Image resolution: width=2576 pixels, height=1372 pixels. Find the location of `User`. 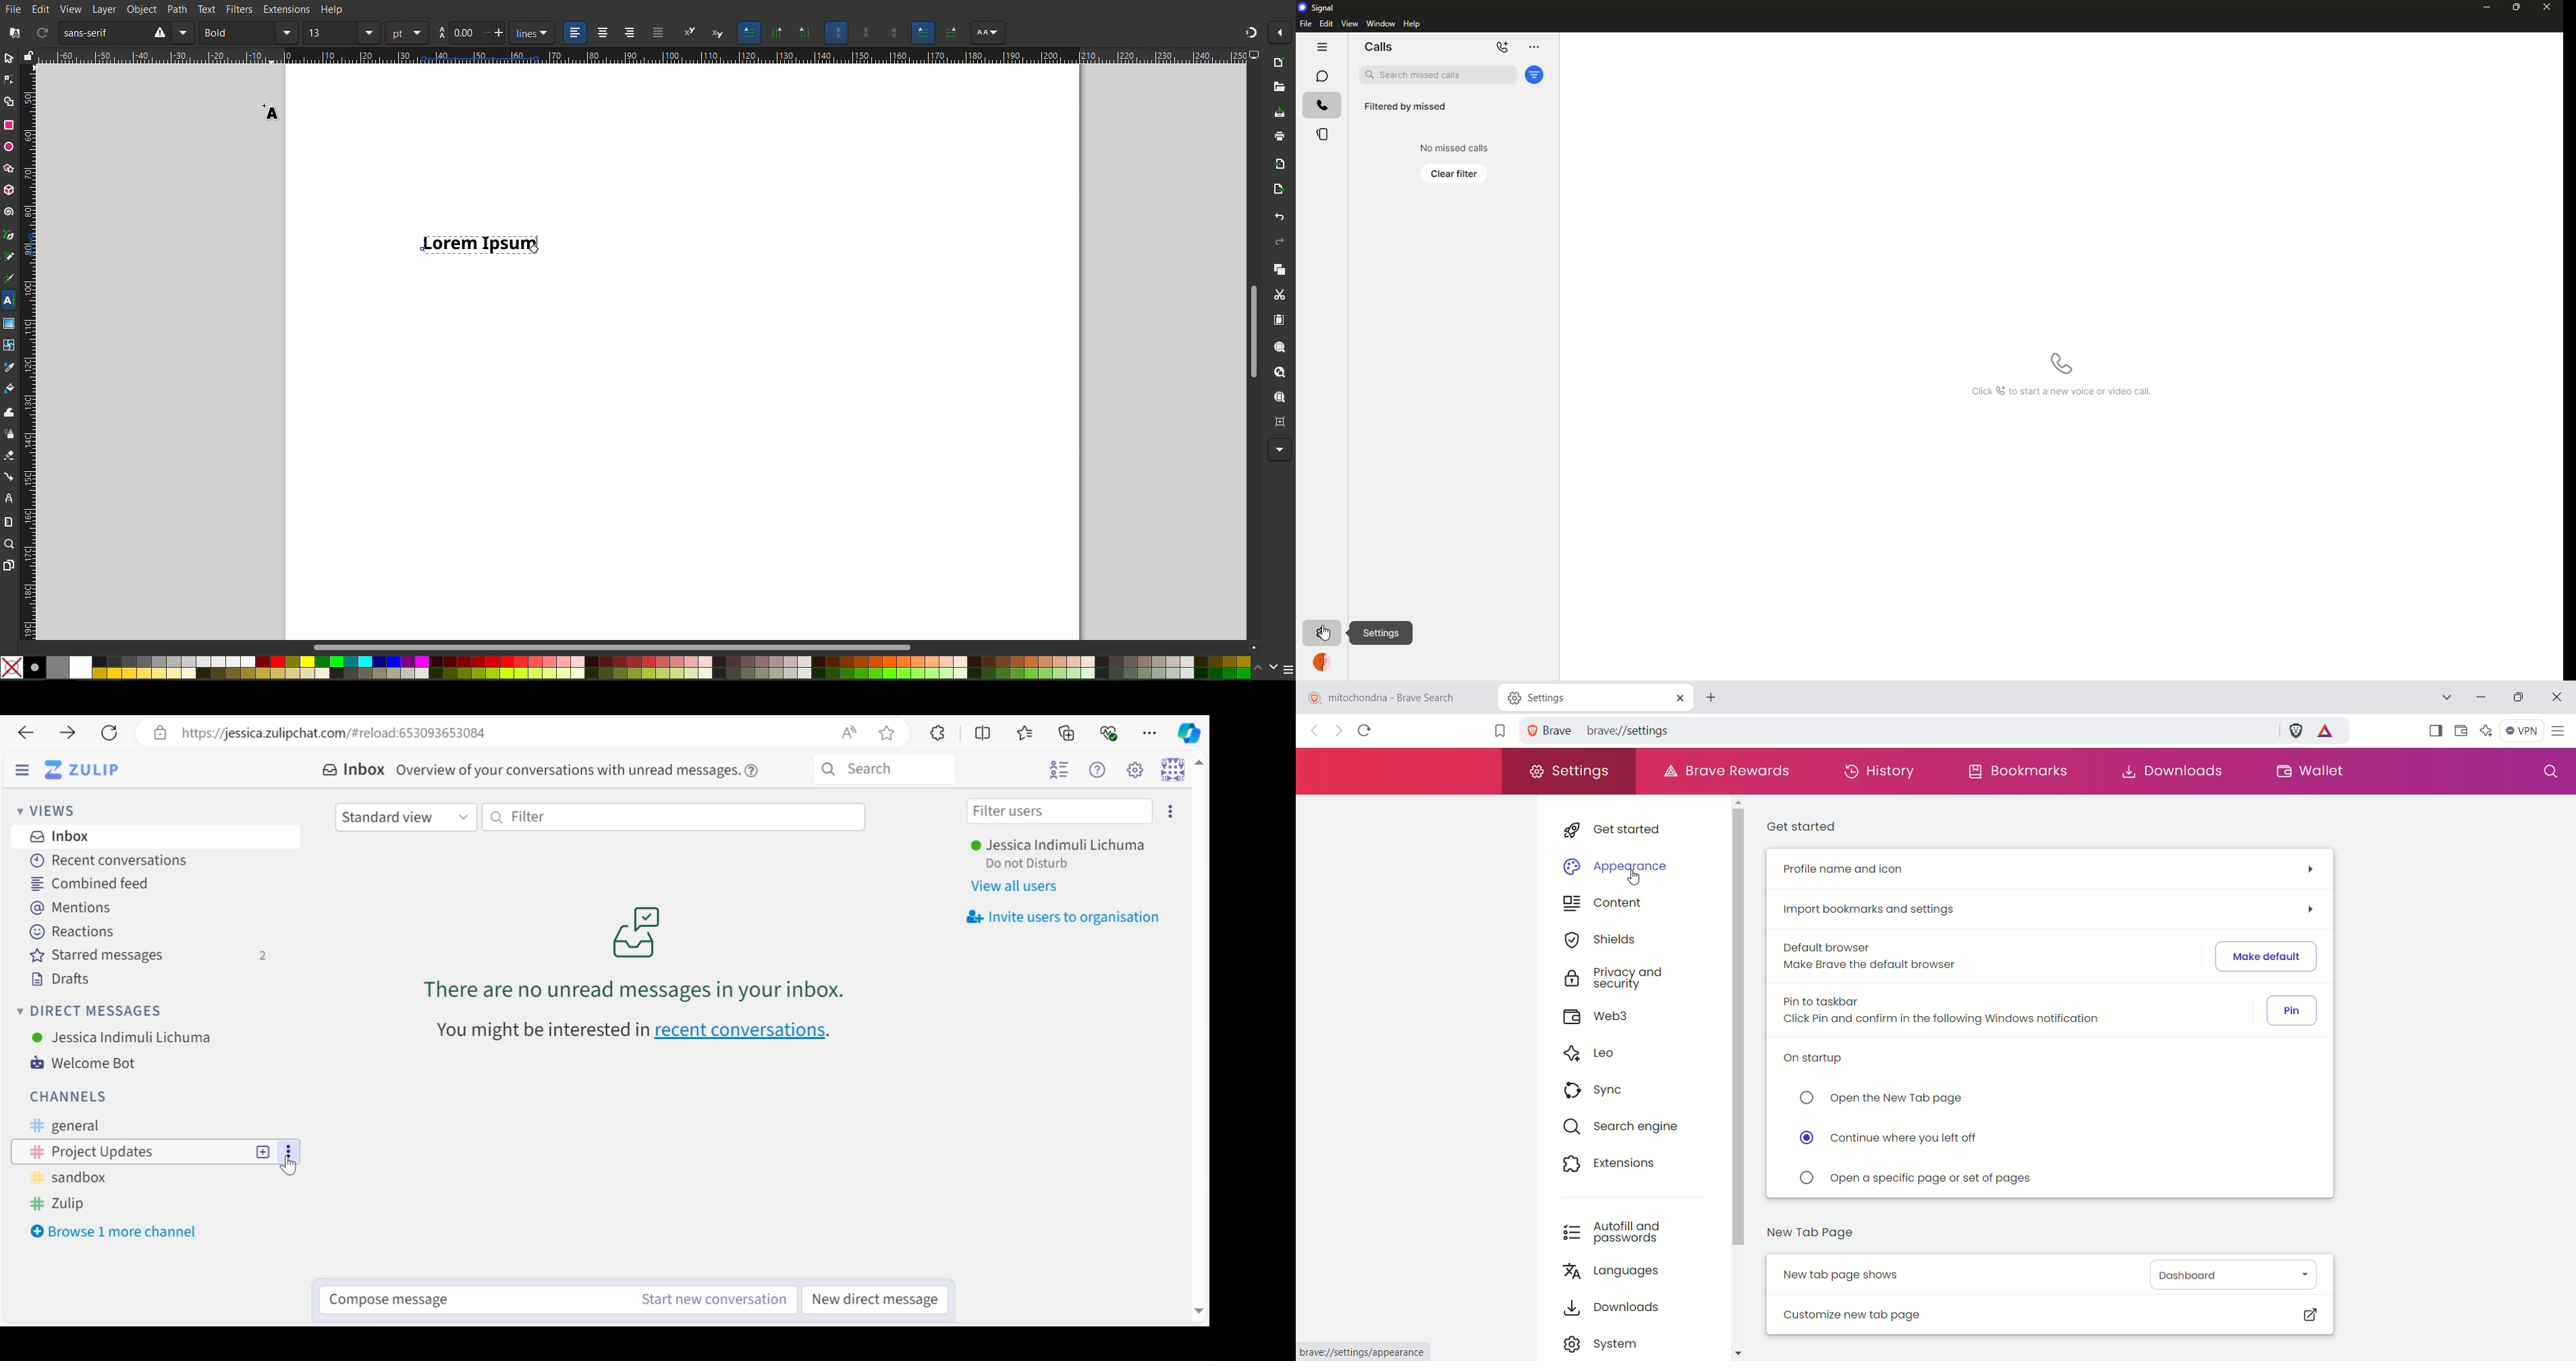

User is located at coordinates (1063, 846).